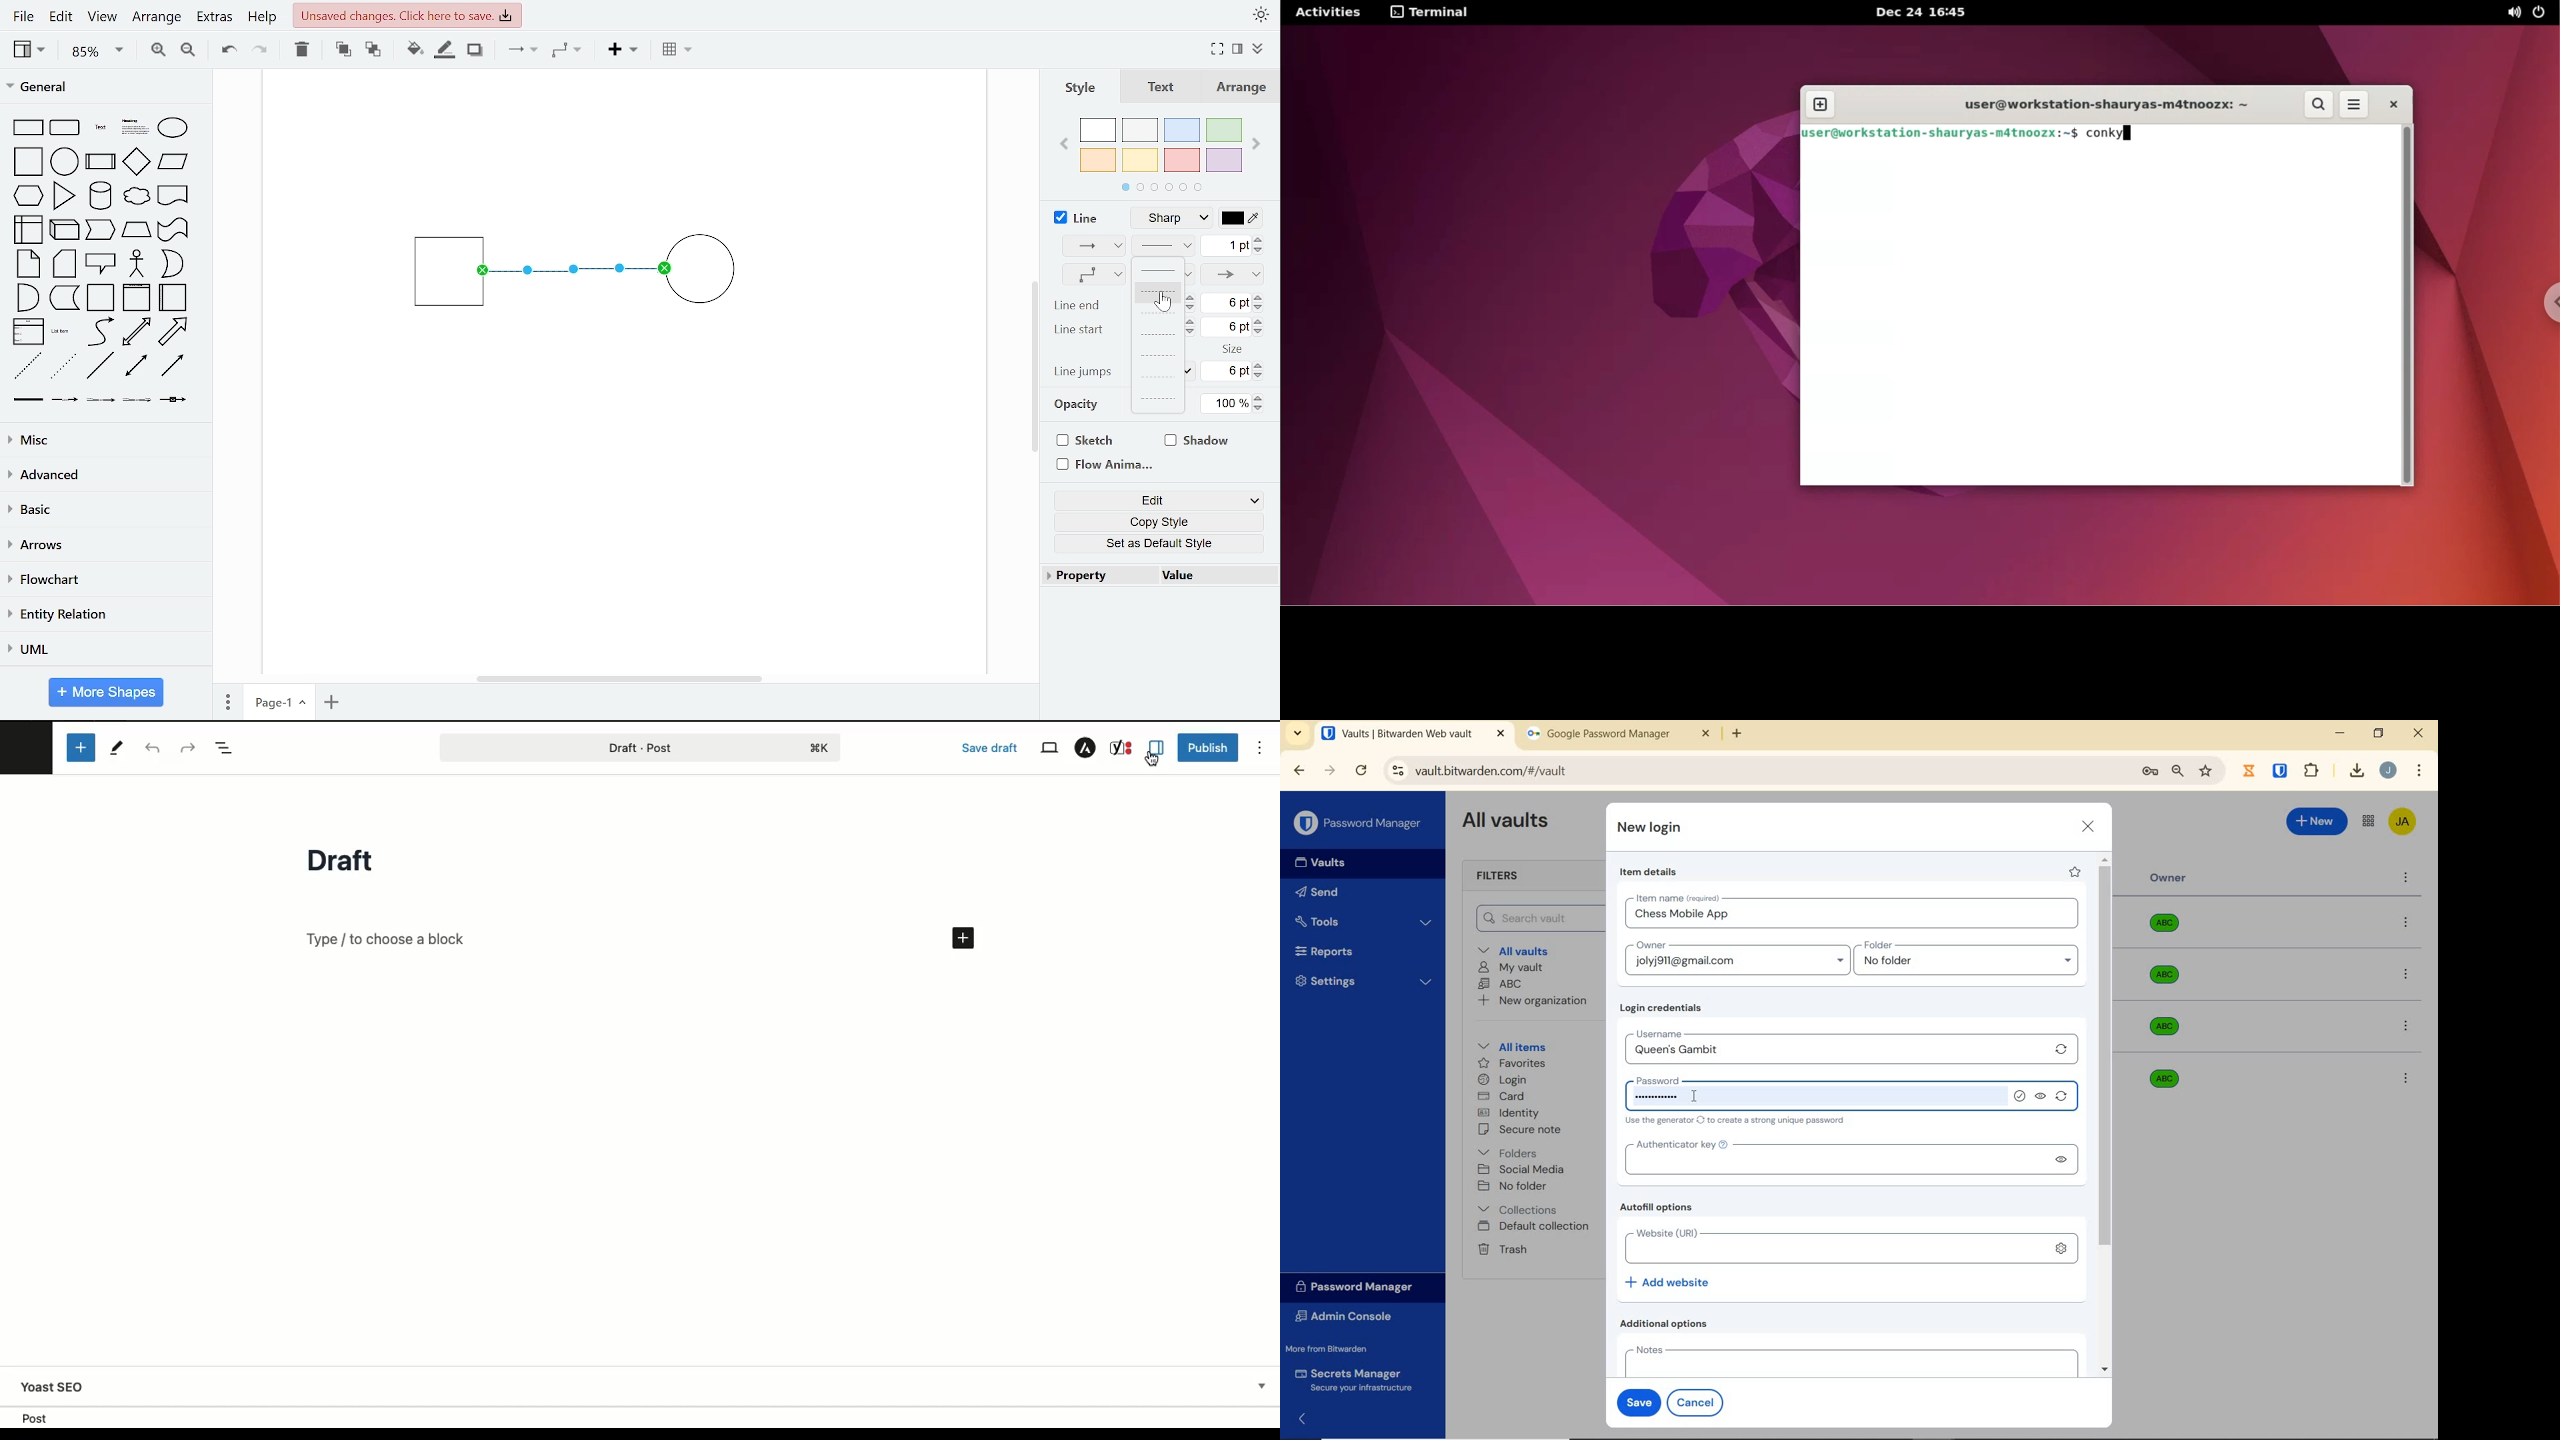  Describe the element at coordinates (1241, 218) in the screenshot. I see `line color` at that location.